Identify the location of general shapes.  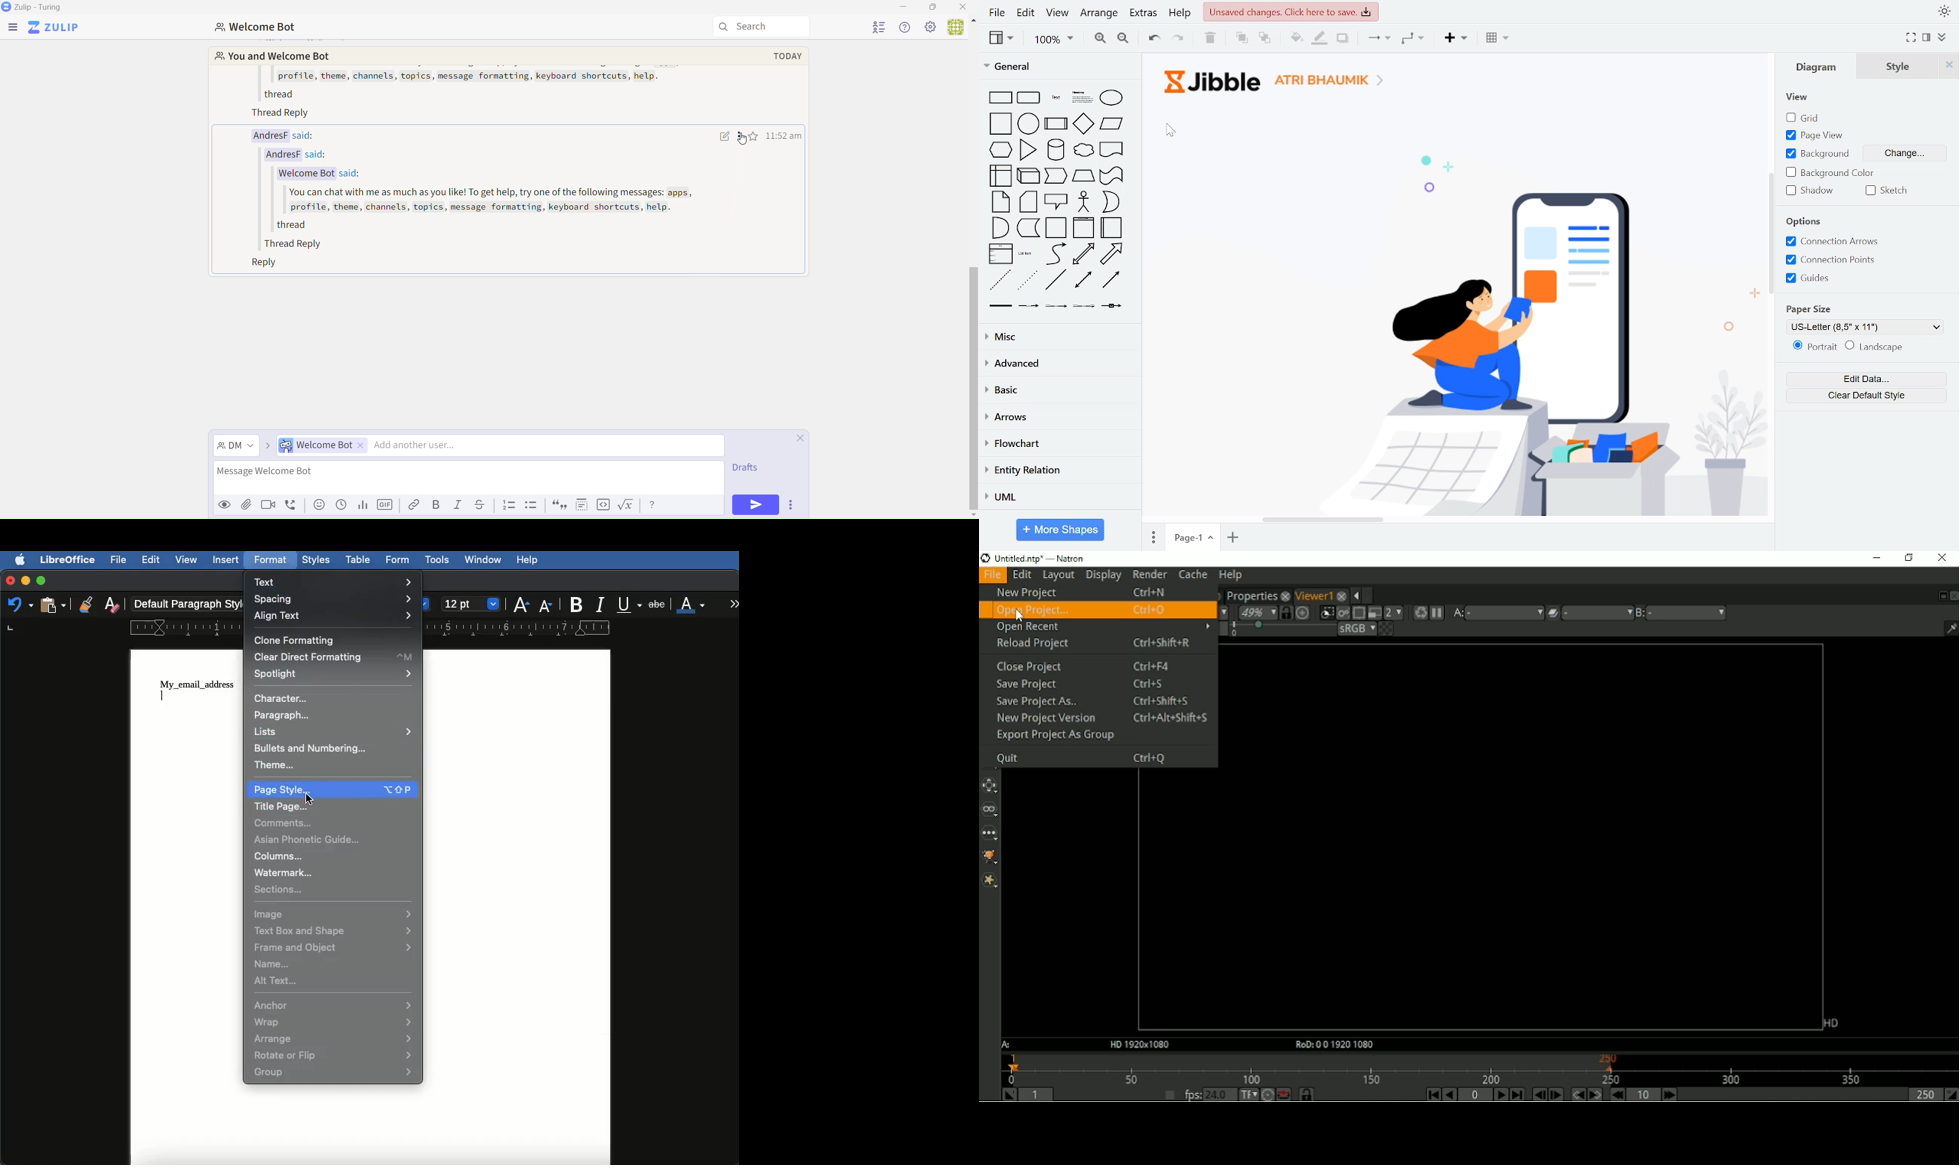
(1001, 227).